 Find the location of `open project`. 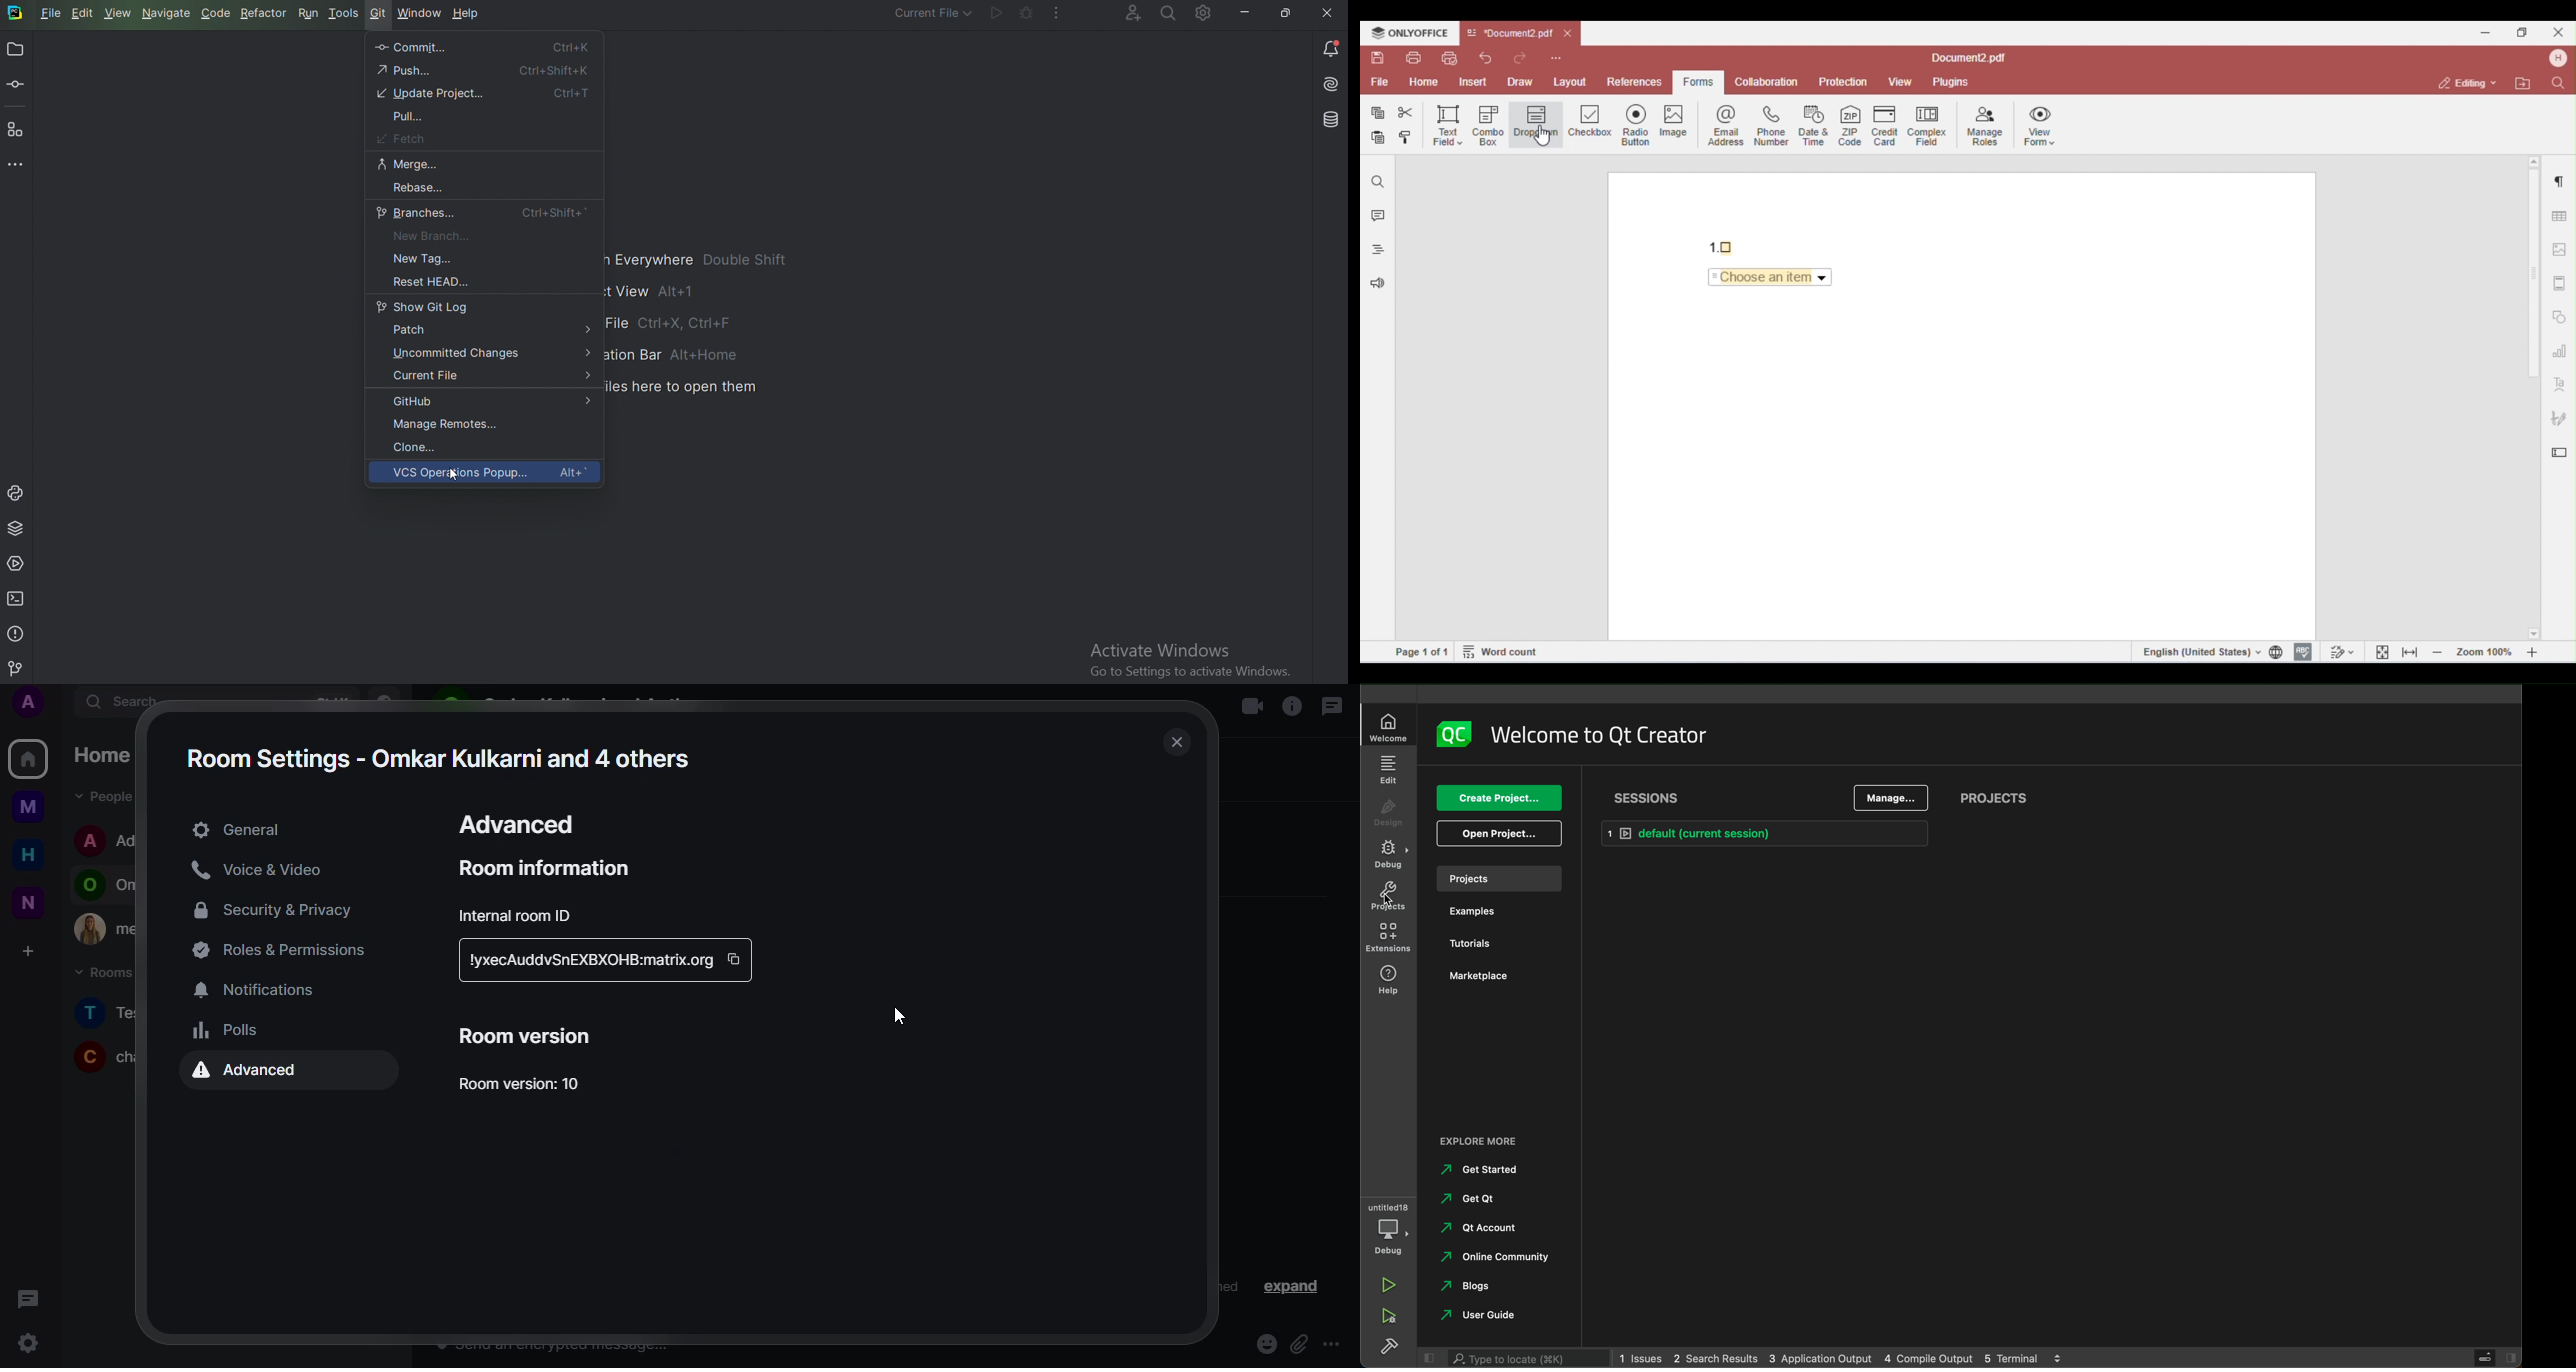

open project is located at coordinates (1498, 833).